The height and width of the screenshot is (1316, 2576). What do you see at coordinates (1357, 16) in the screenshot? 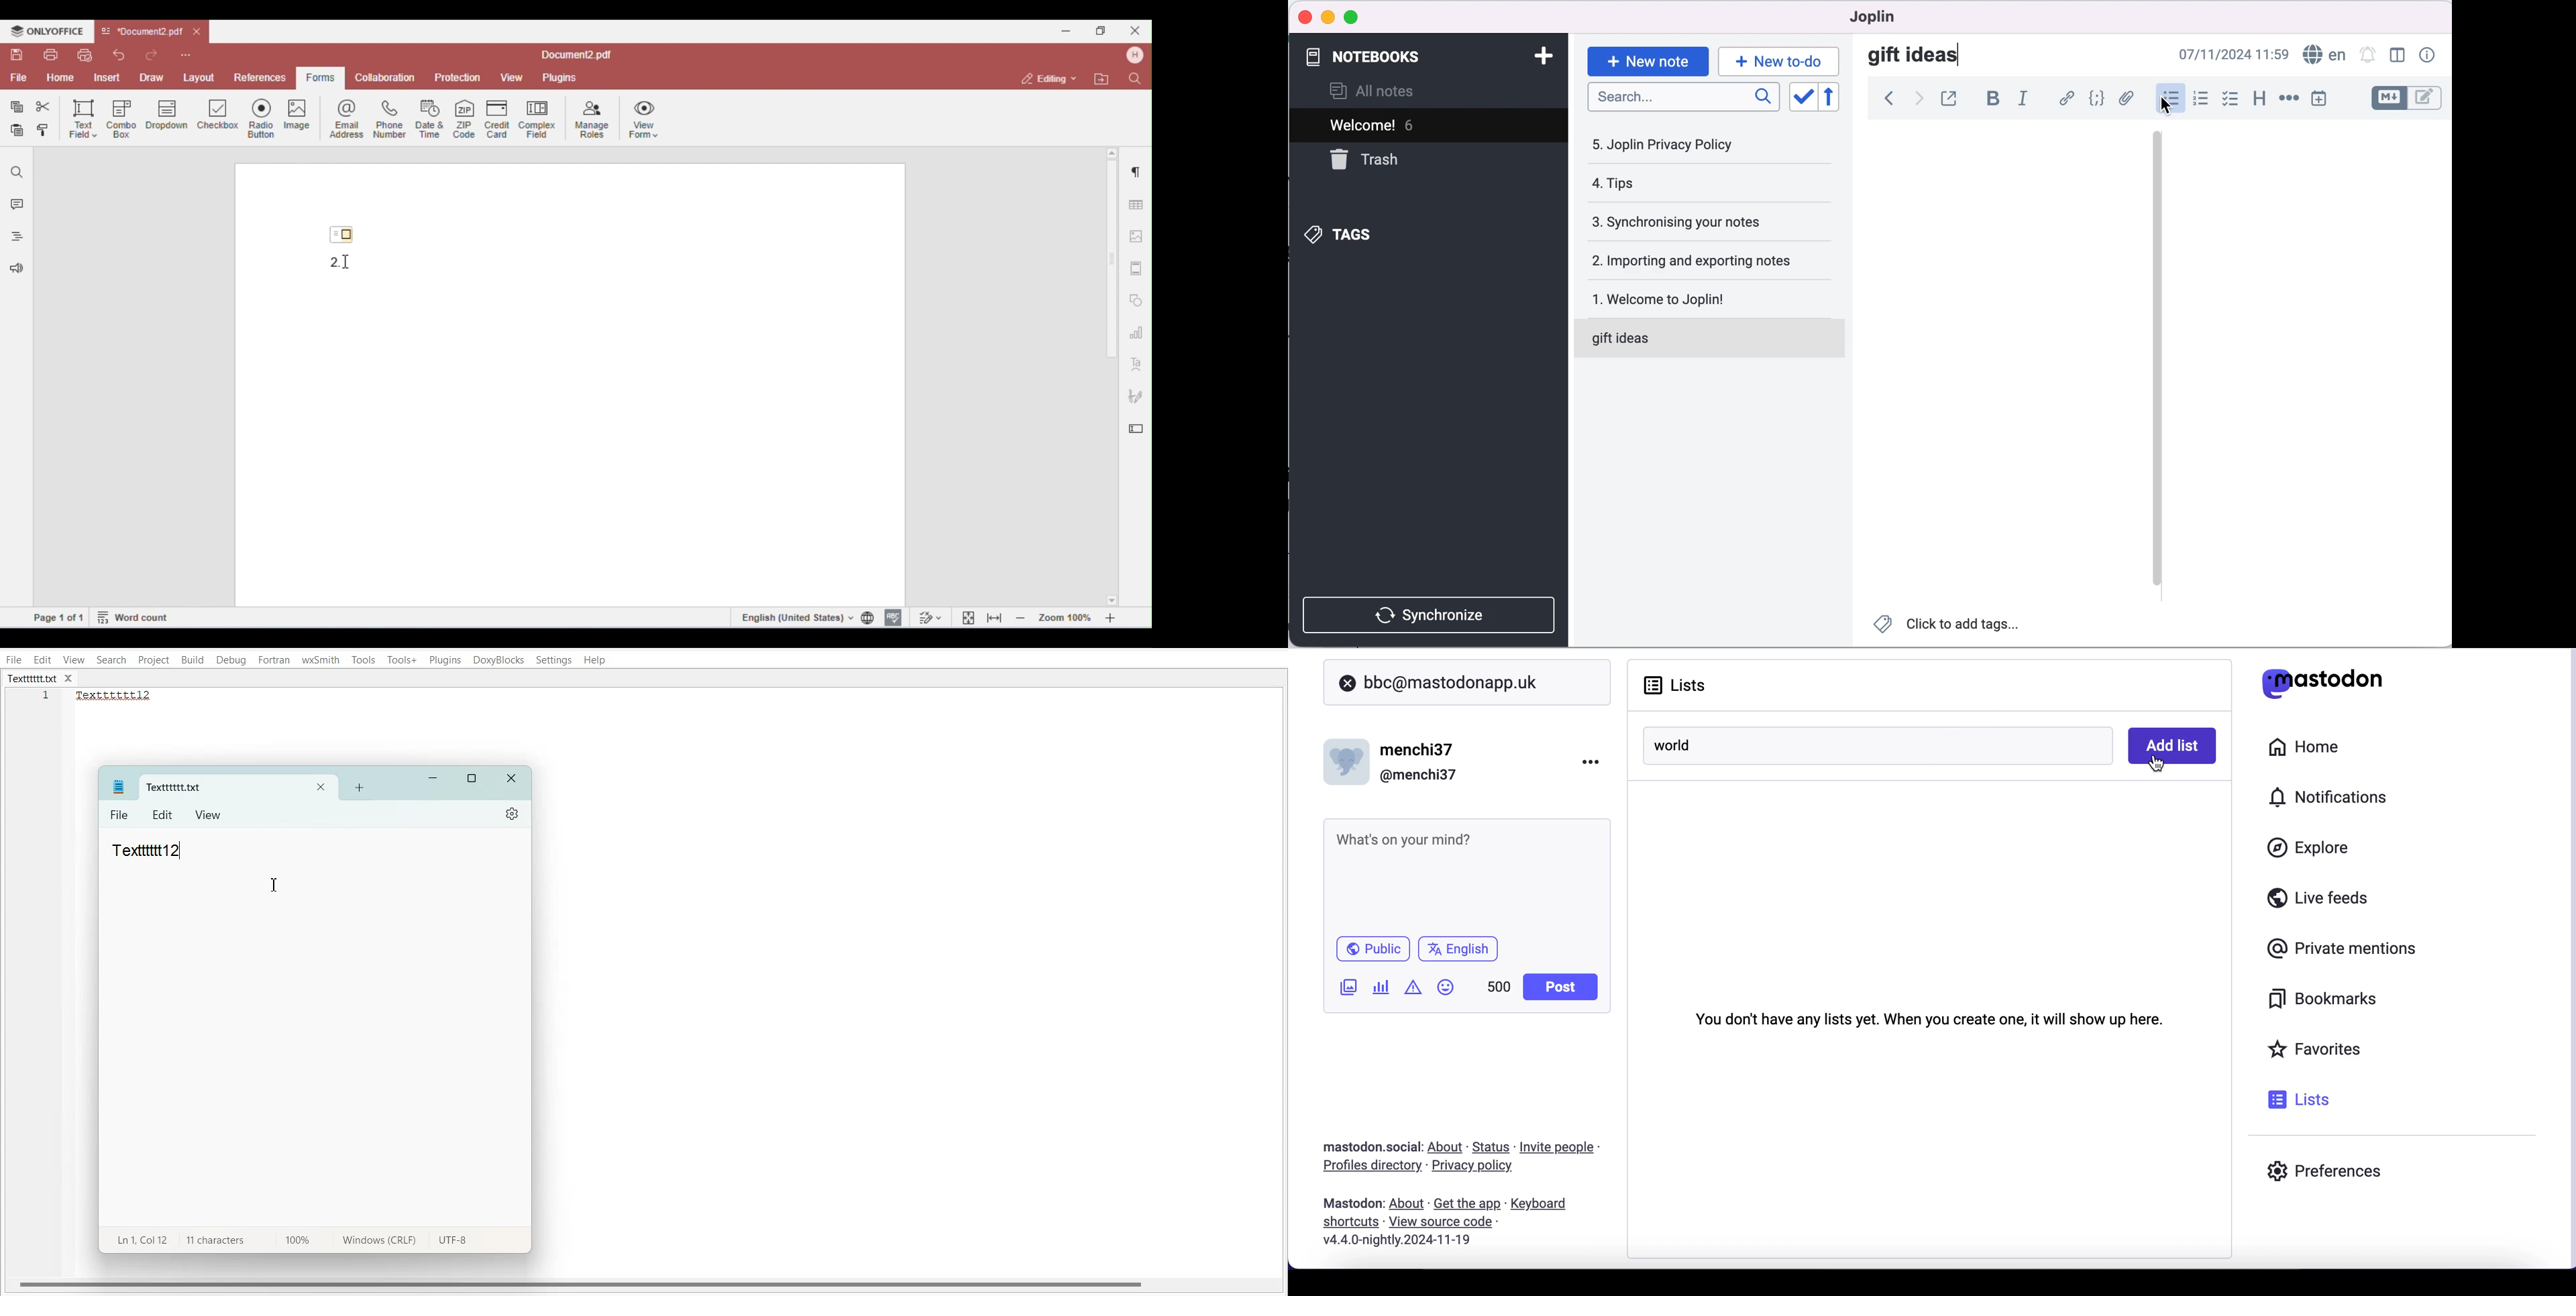
I see `maximize` at bounding box center [1357, 16].